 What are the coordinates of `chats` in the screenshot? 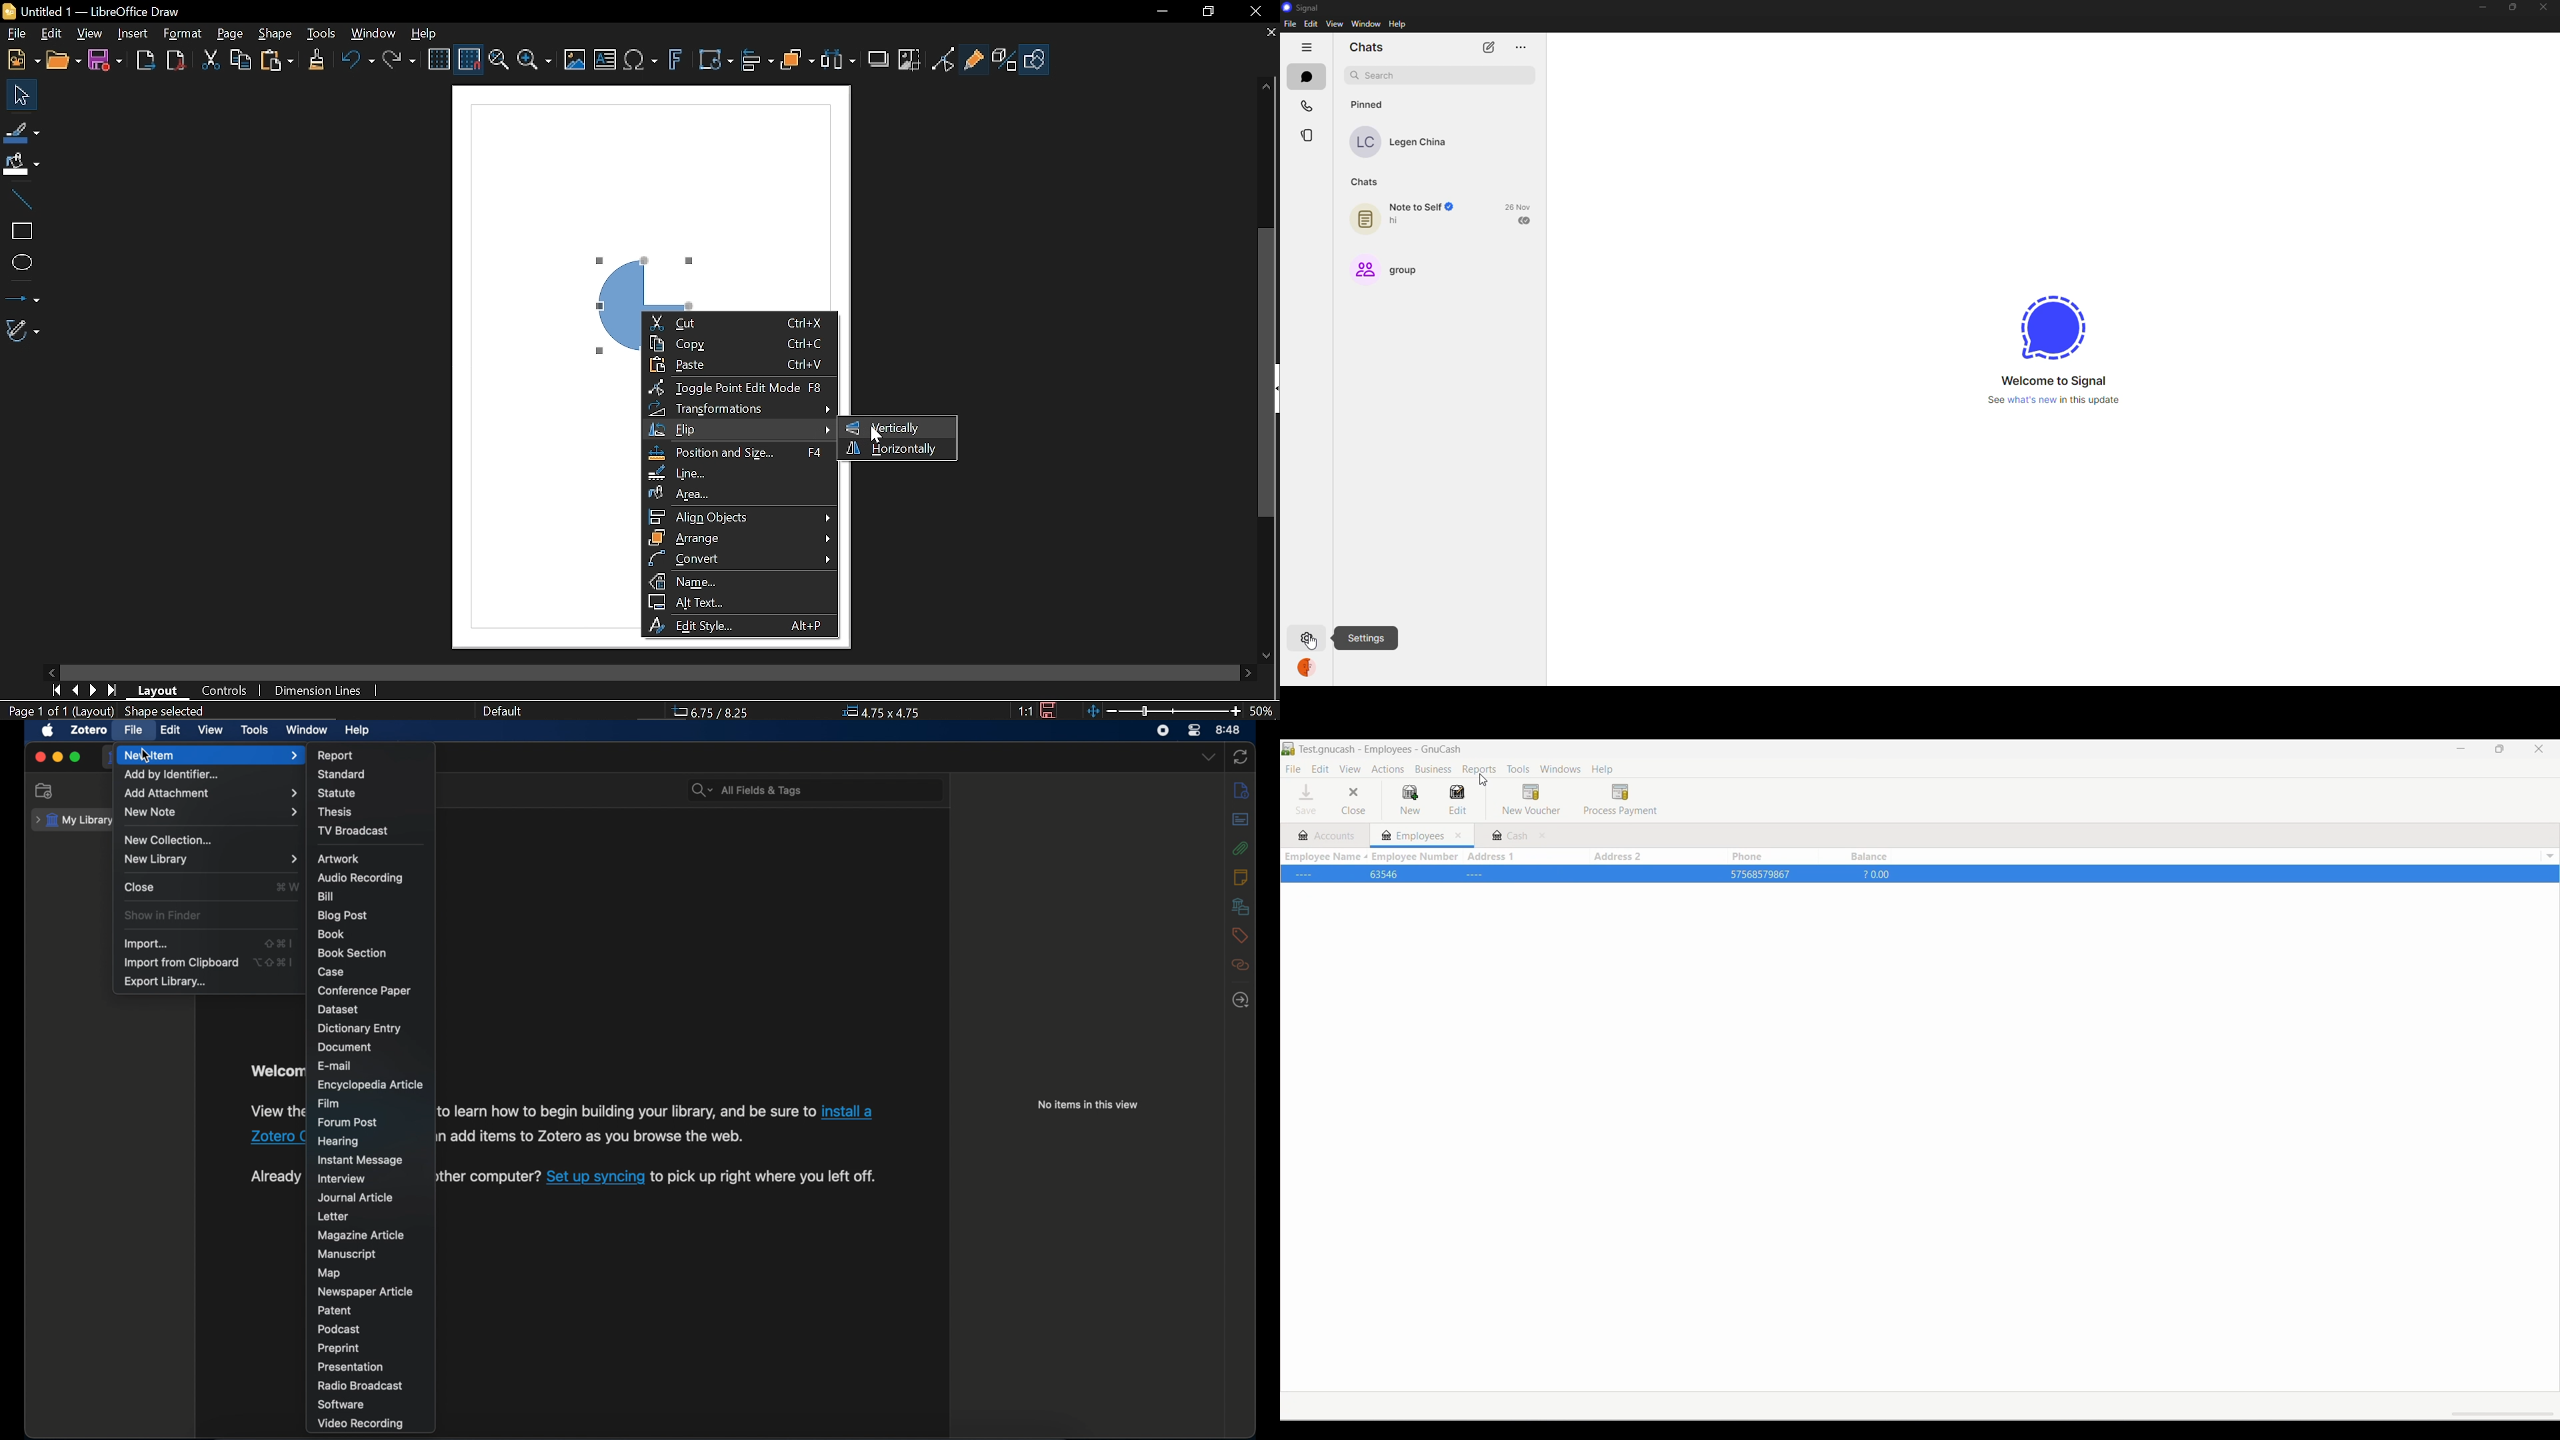 It's located at (1305, 77).